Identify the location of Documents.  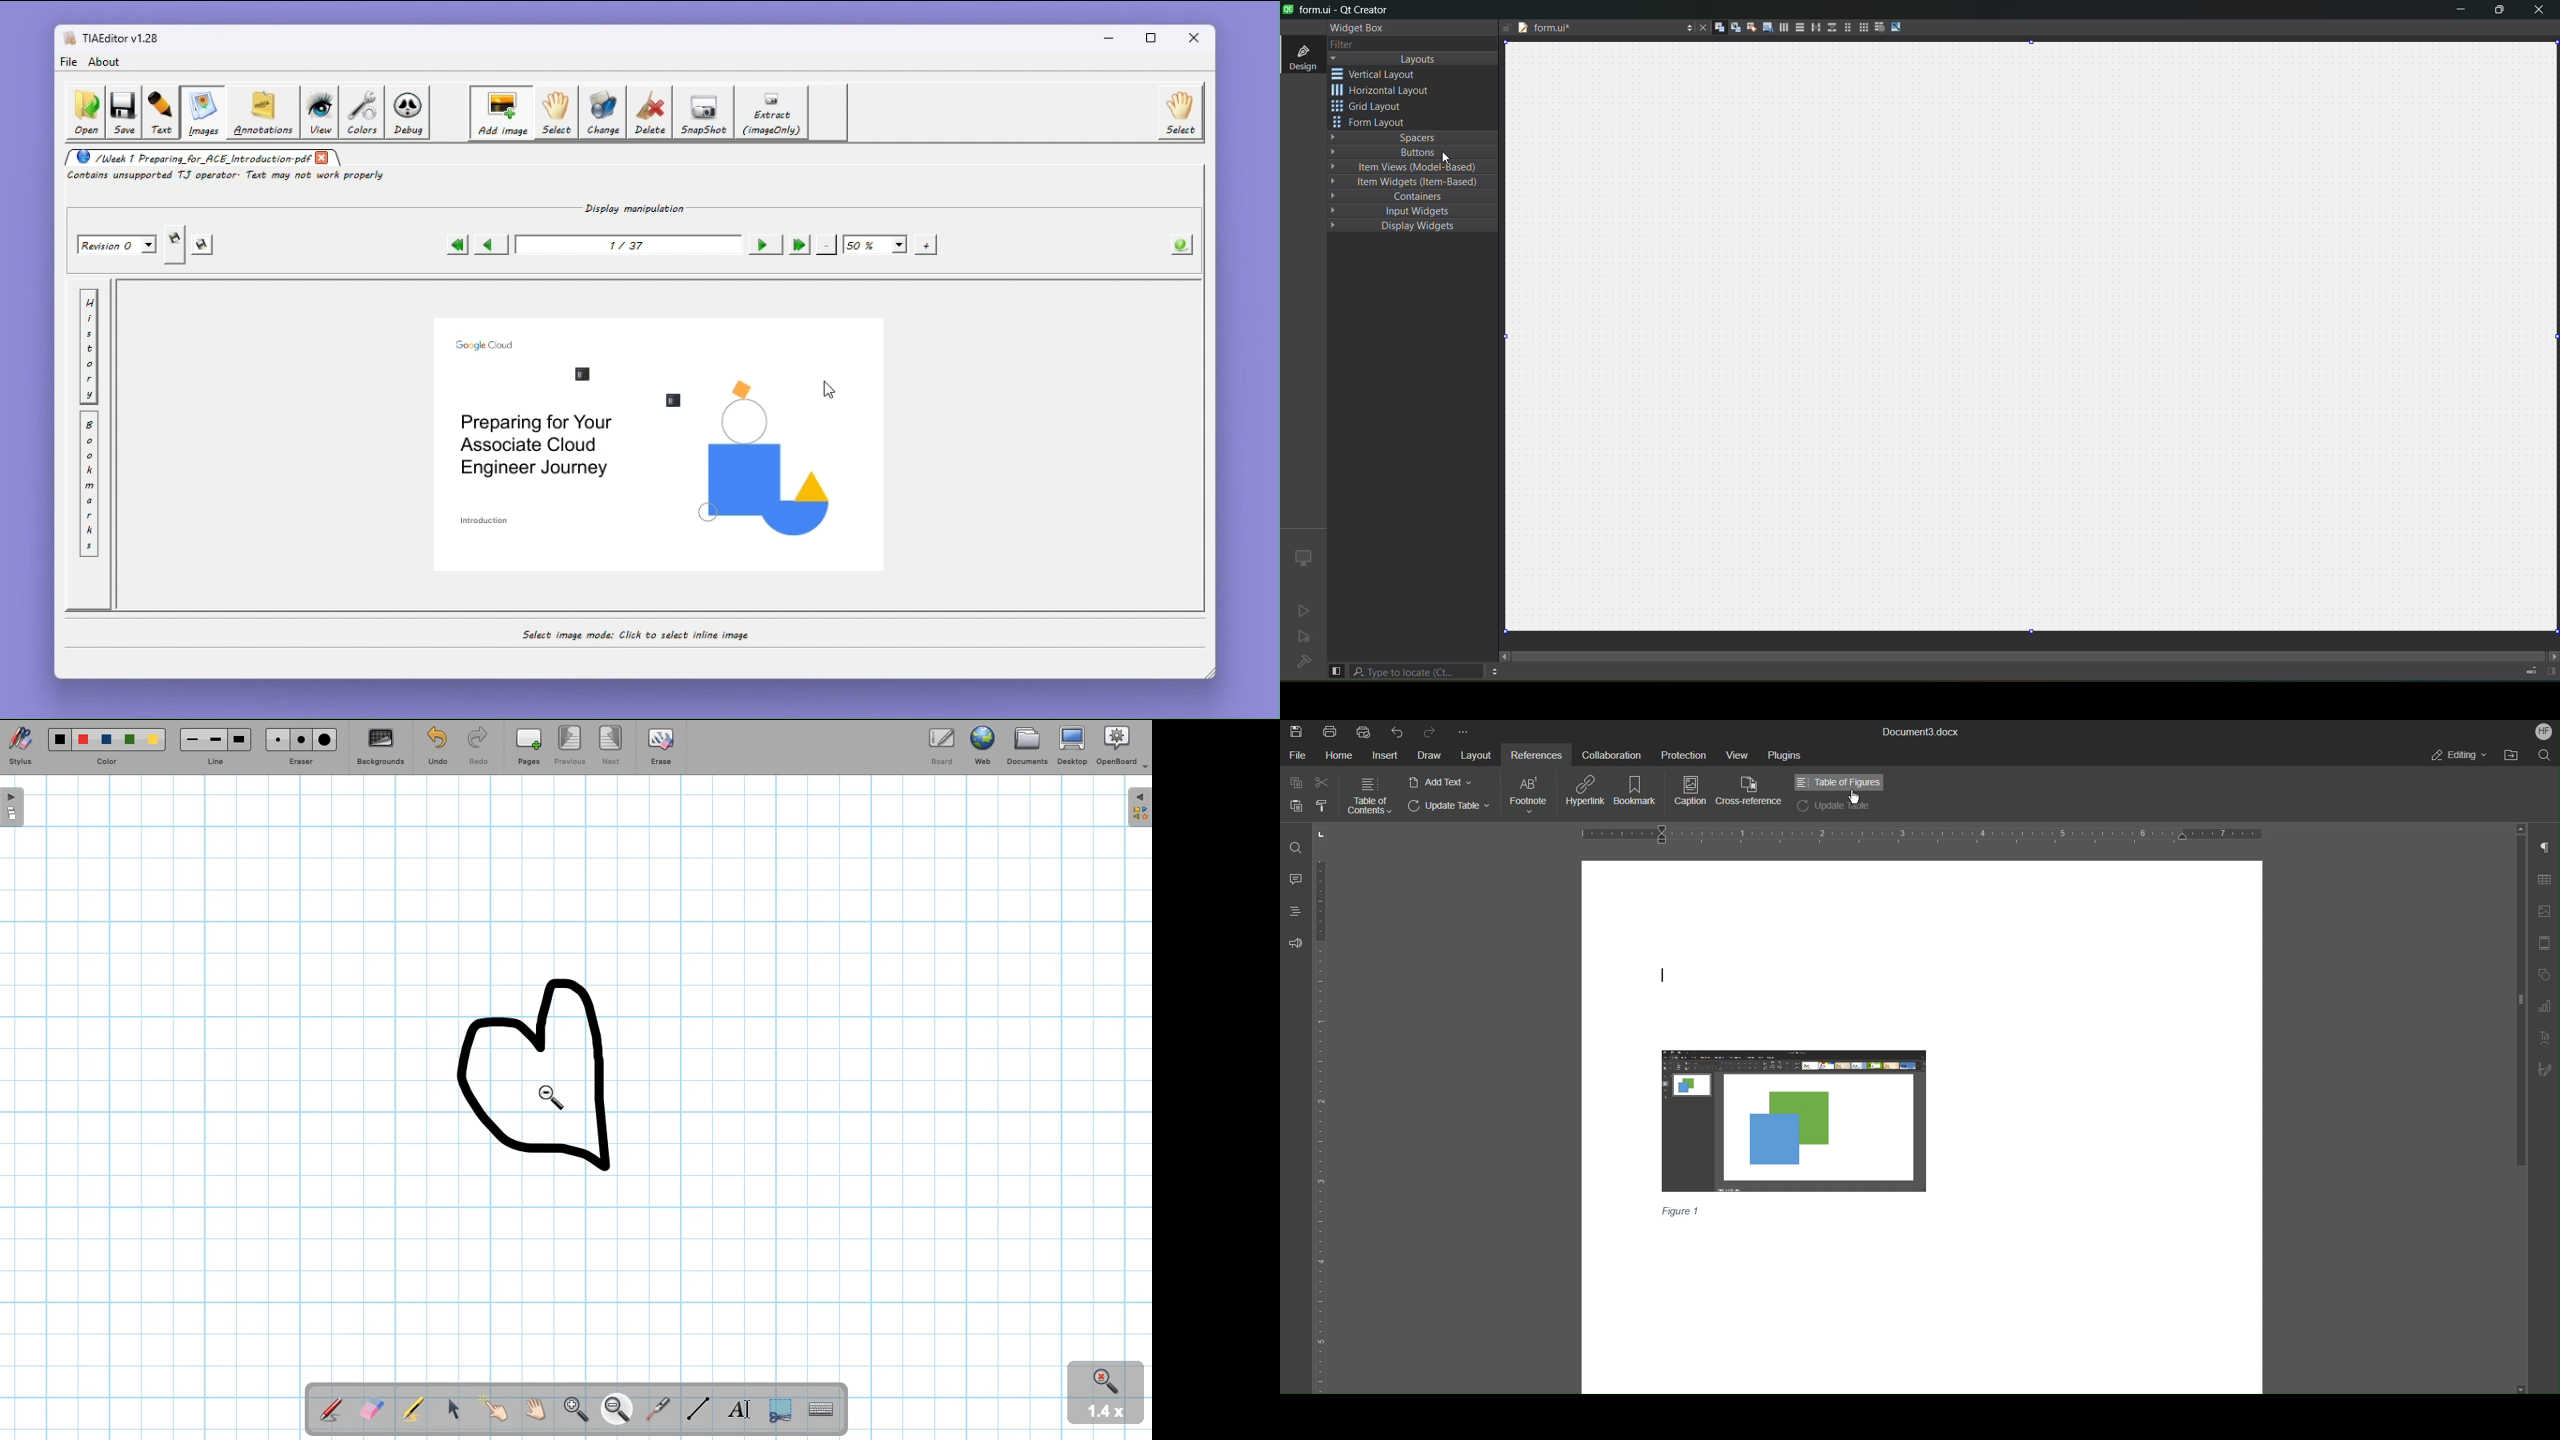
(1026, 746).